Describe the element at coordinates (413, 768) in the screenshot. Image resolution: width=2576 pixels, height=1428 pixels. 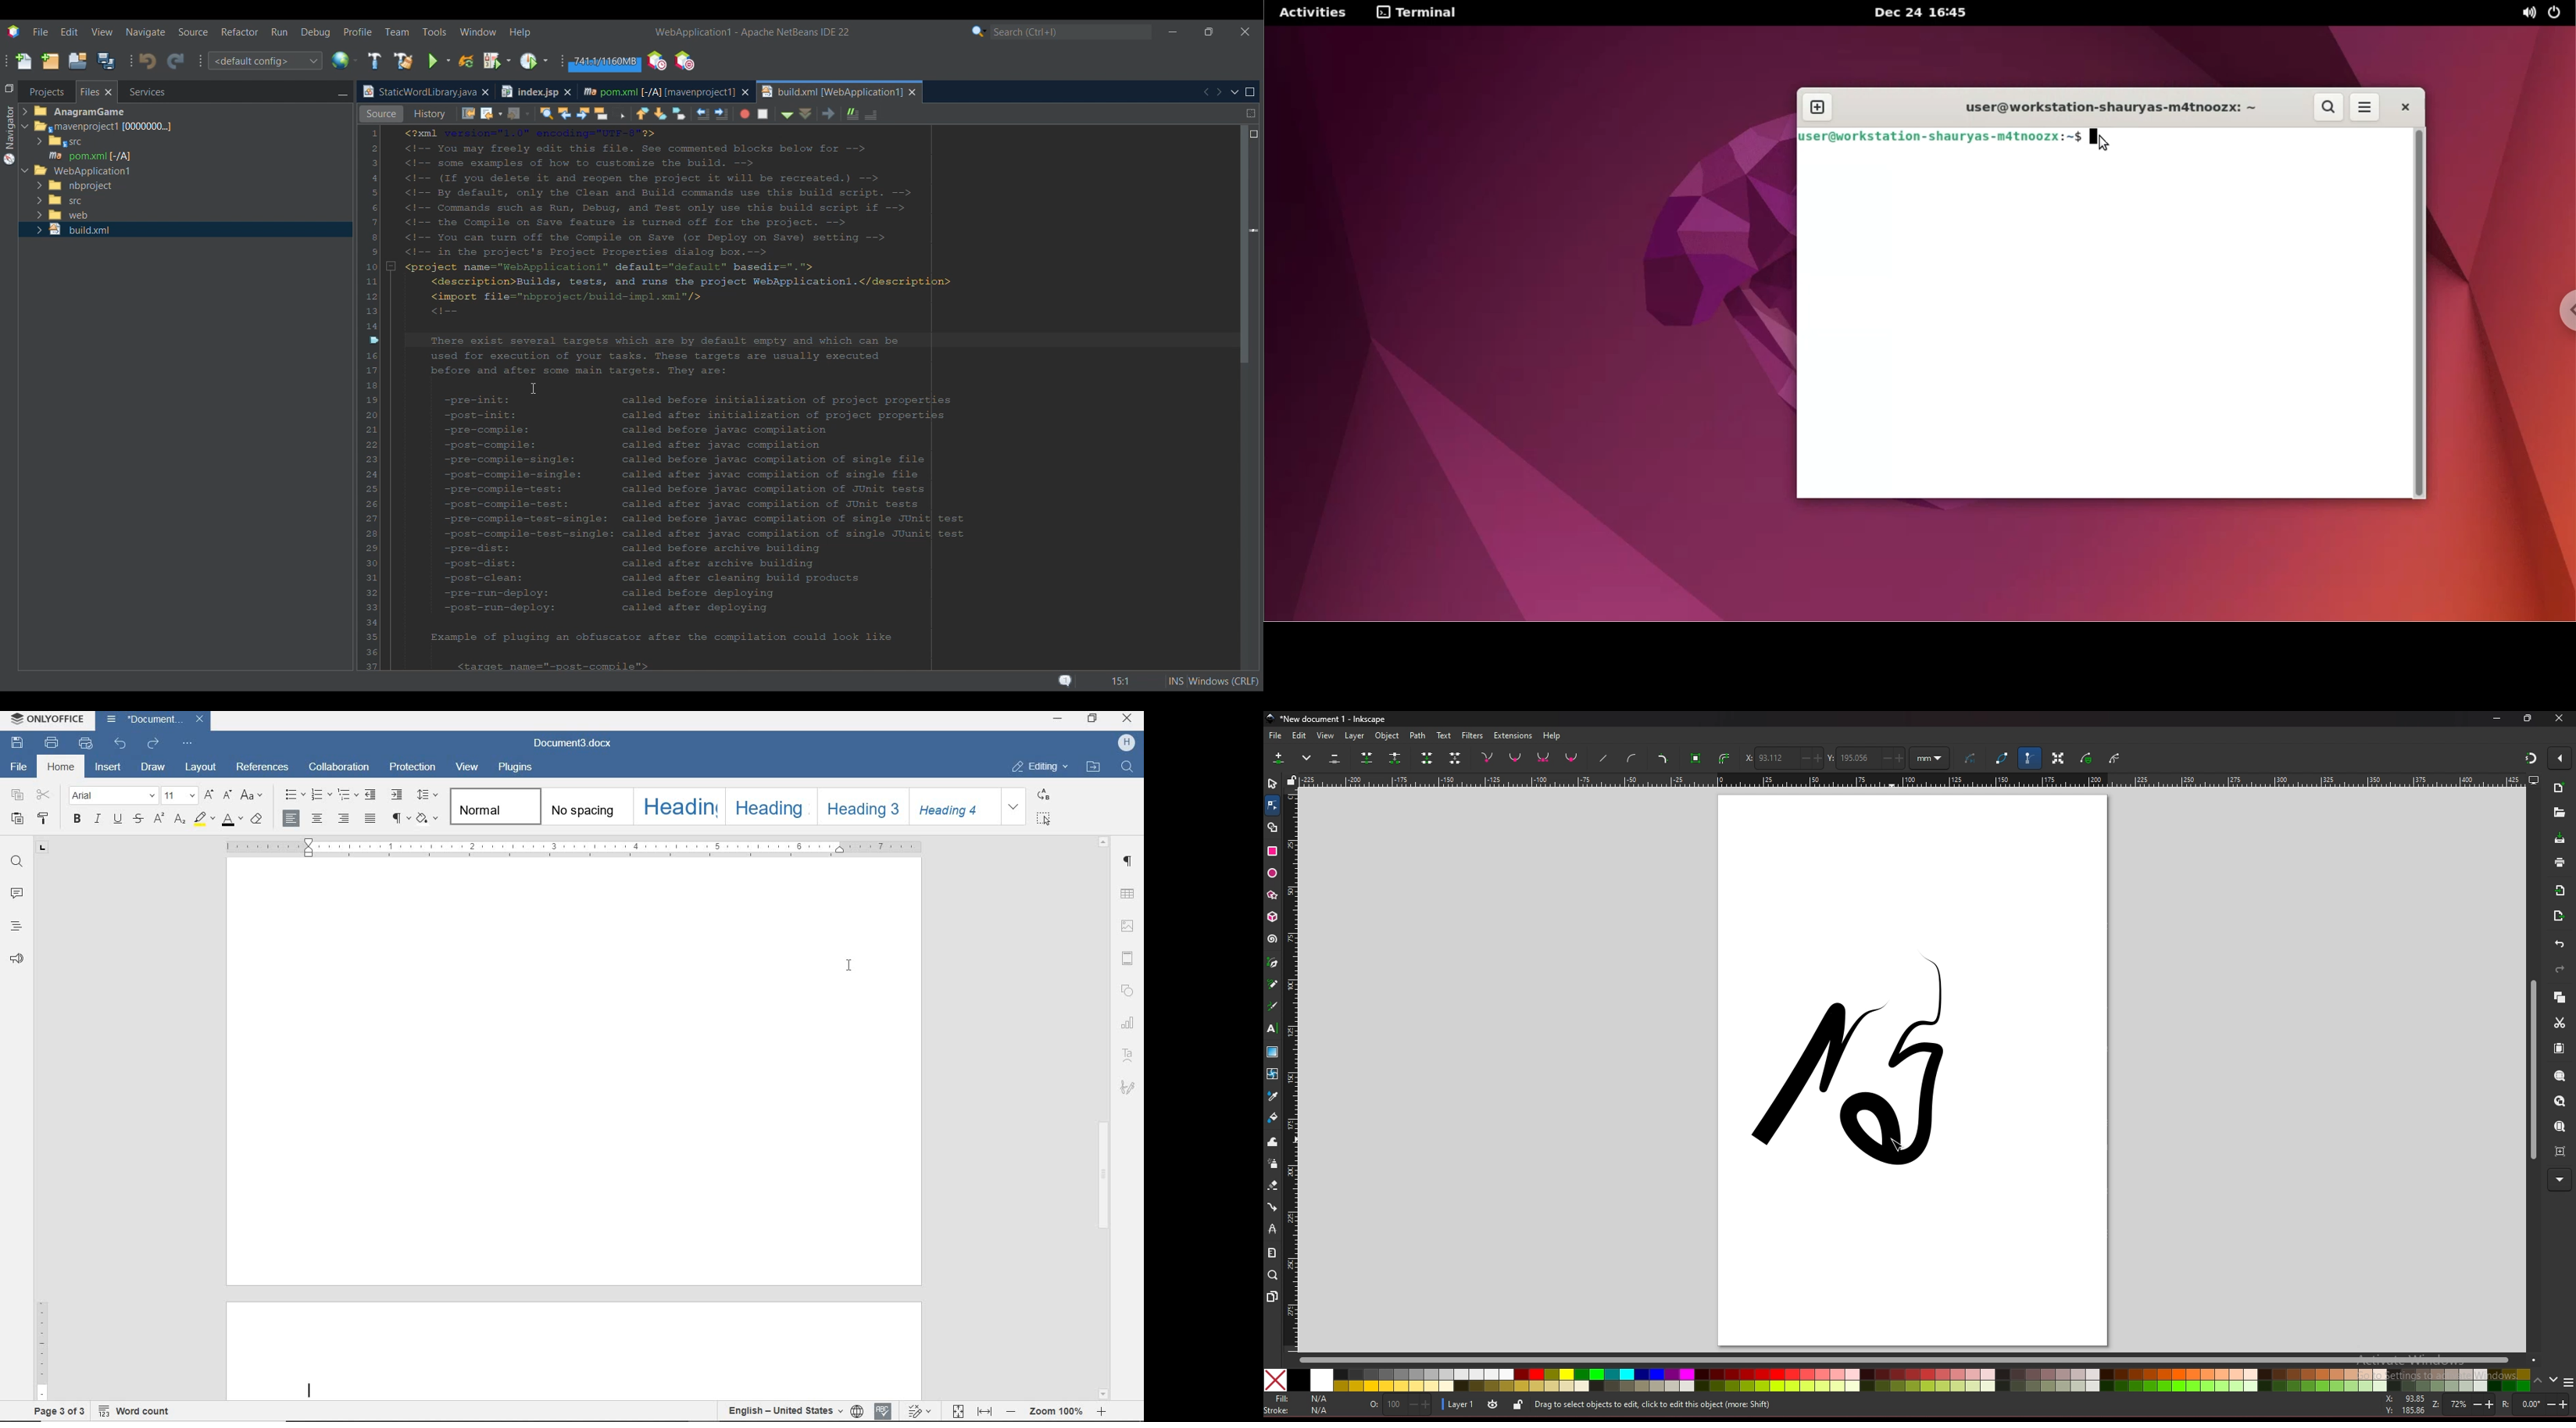
I see `PROTECTION` at that location.